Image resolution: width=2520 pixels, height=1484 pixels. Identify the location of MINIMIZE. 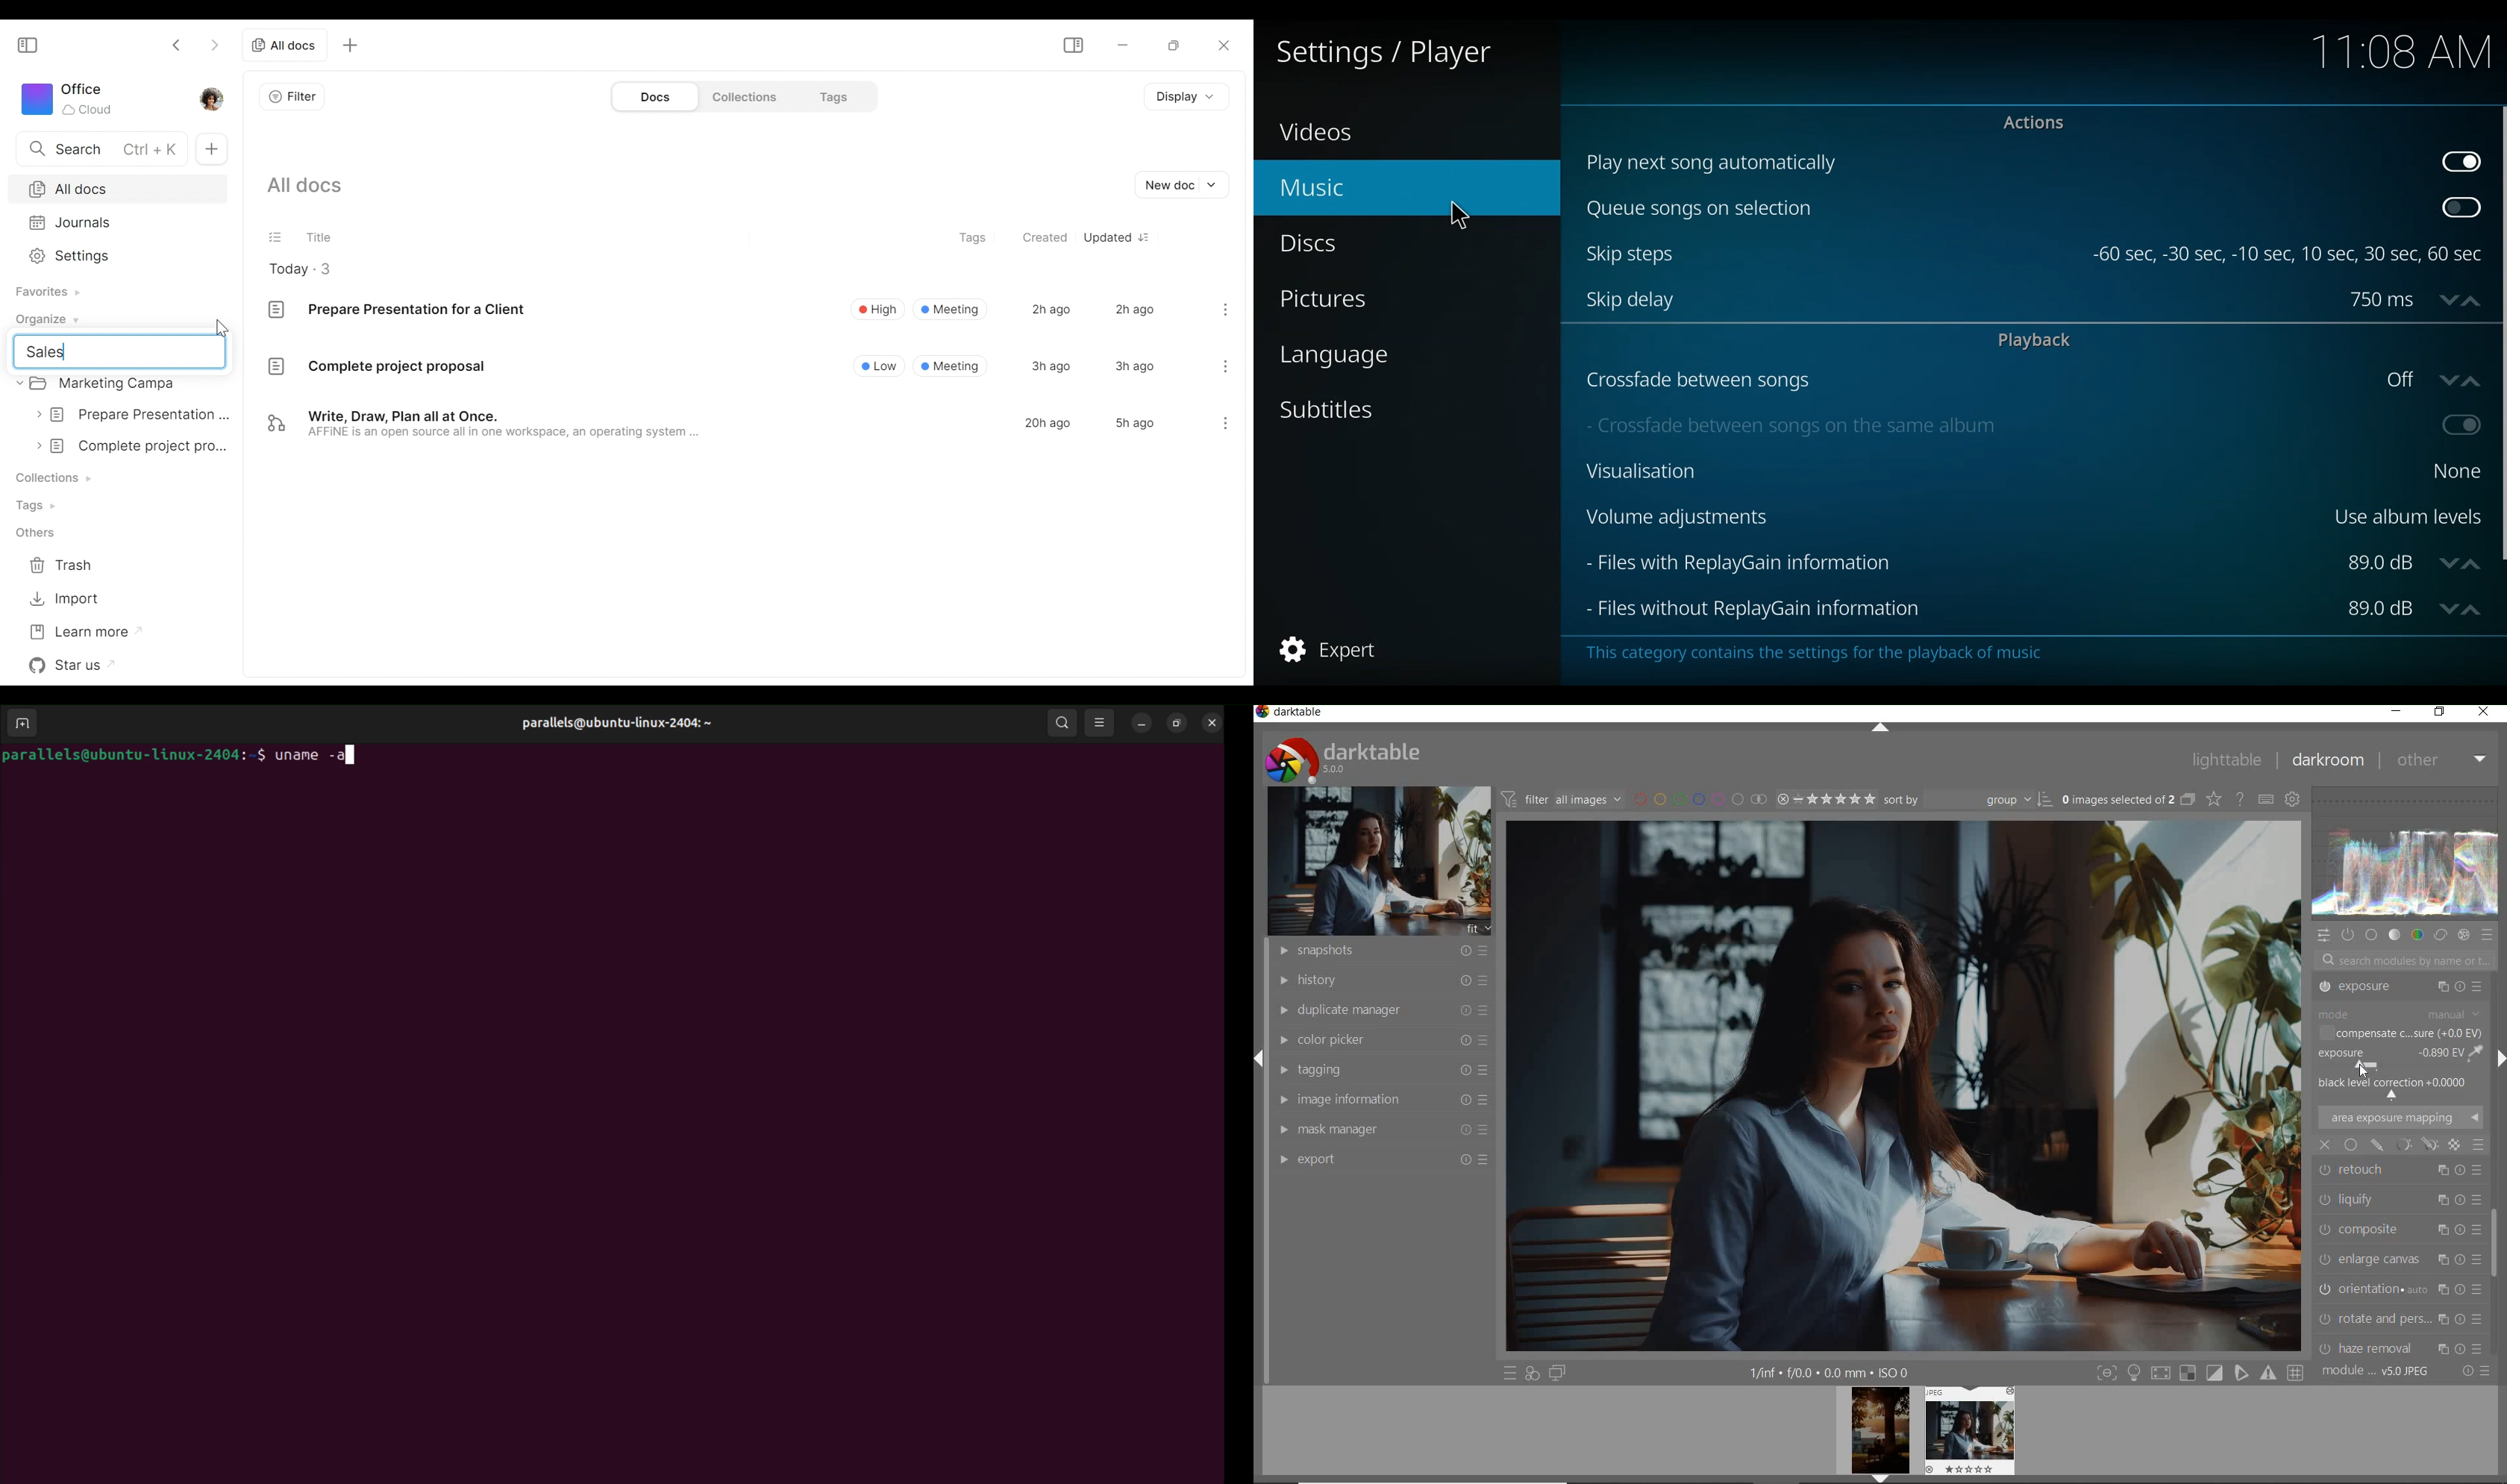
(2394, 711).